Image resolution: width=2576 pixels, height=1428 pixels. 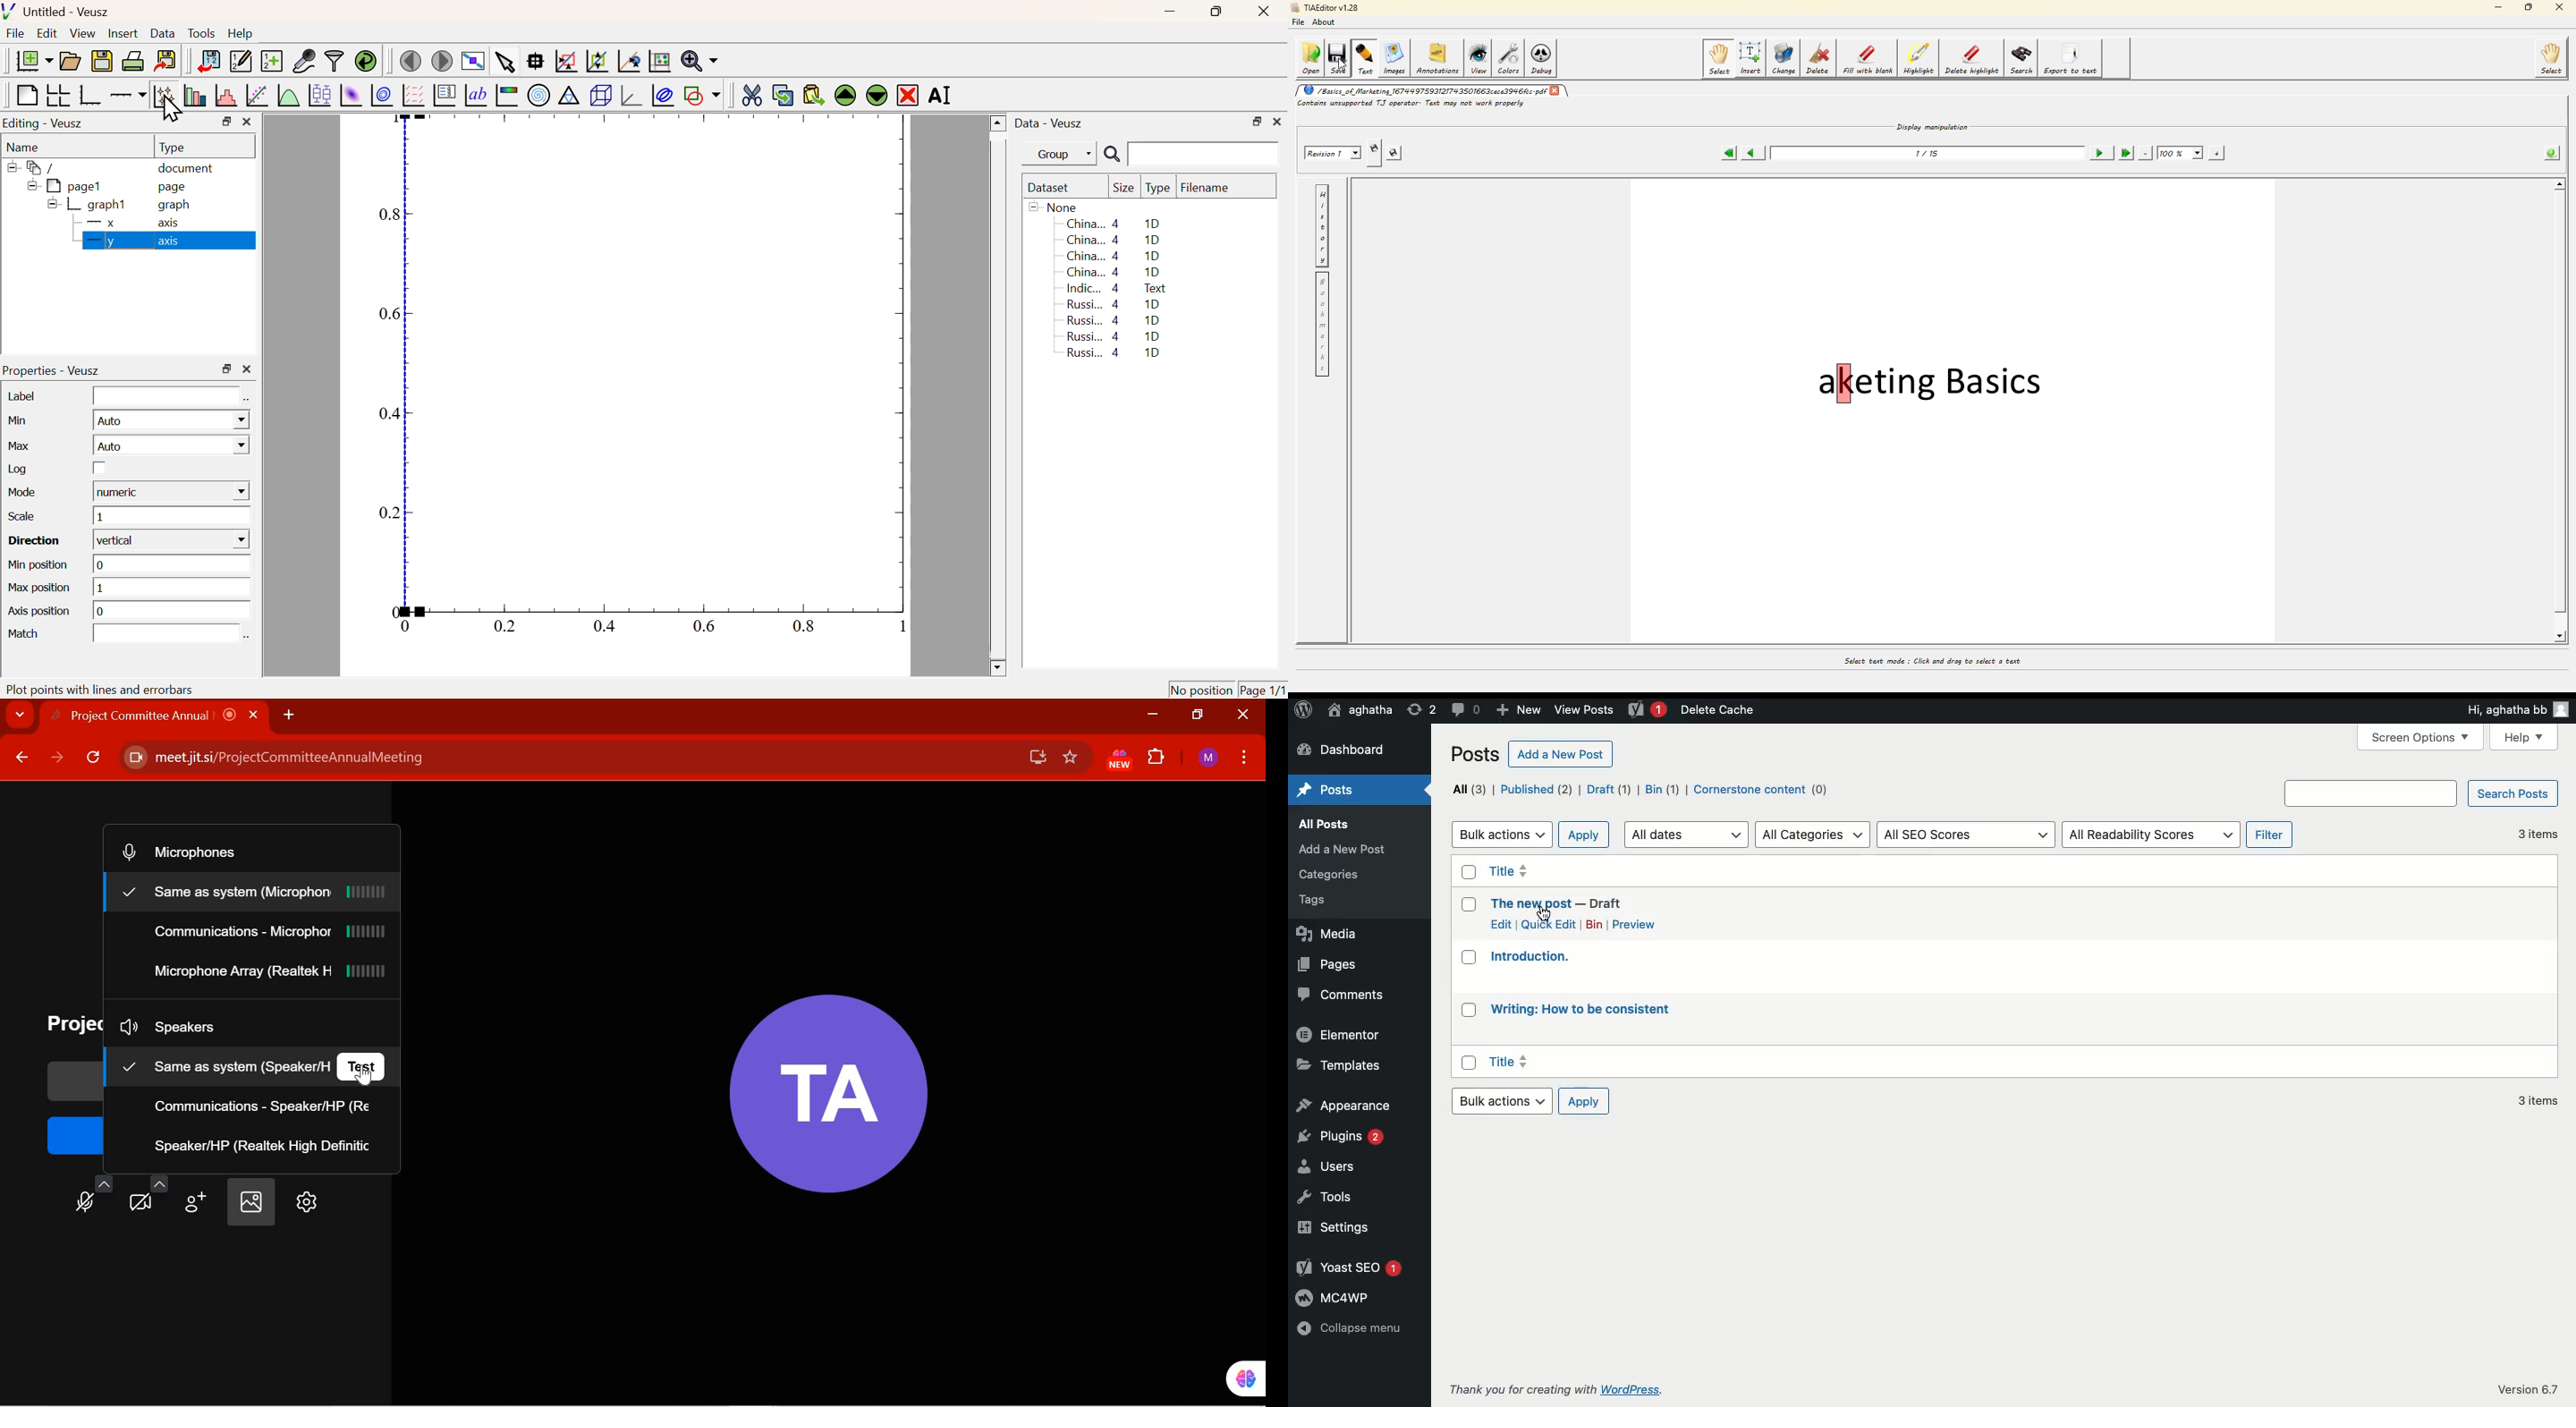 I want to click on Plot Covariance Ellipses, so click(x=663, y=97).